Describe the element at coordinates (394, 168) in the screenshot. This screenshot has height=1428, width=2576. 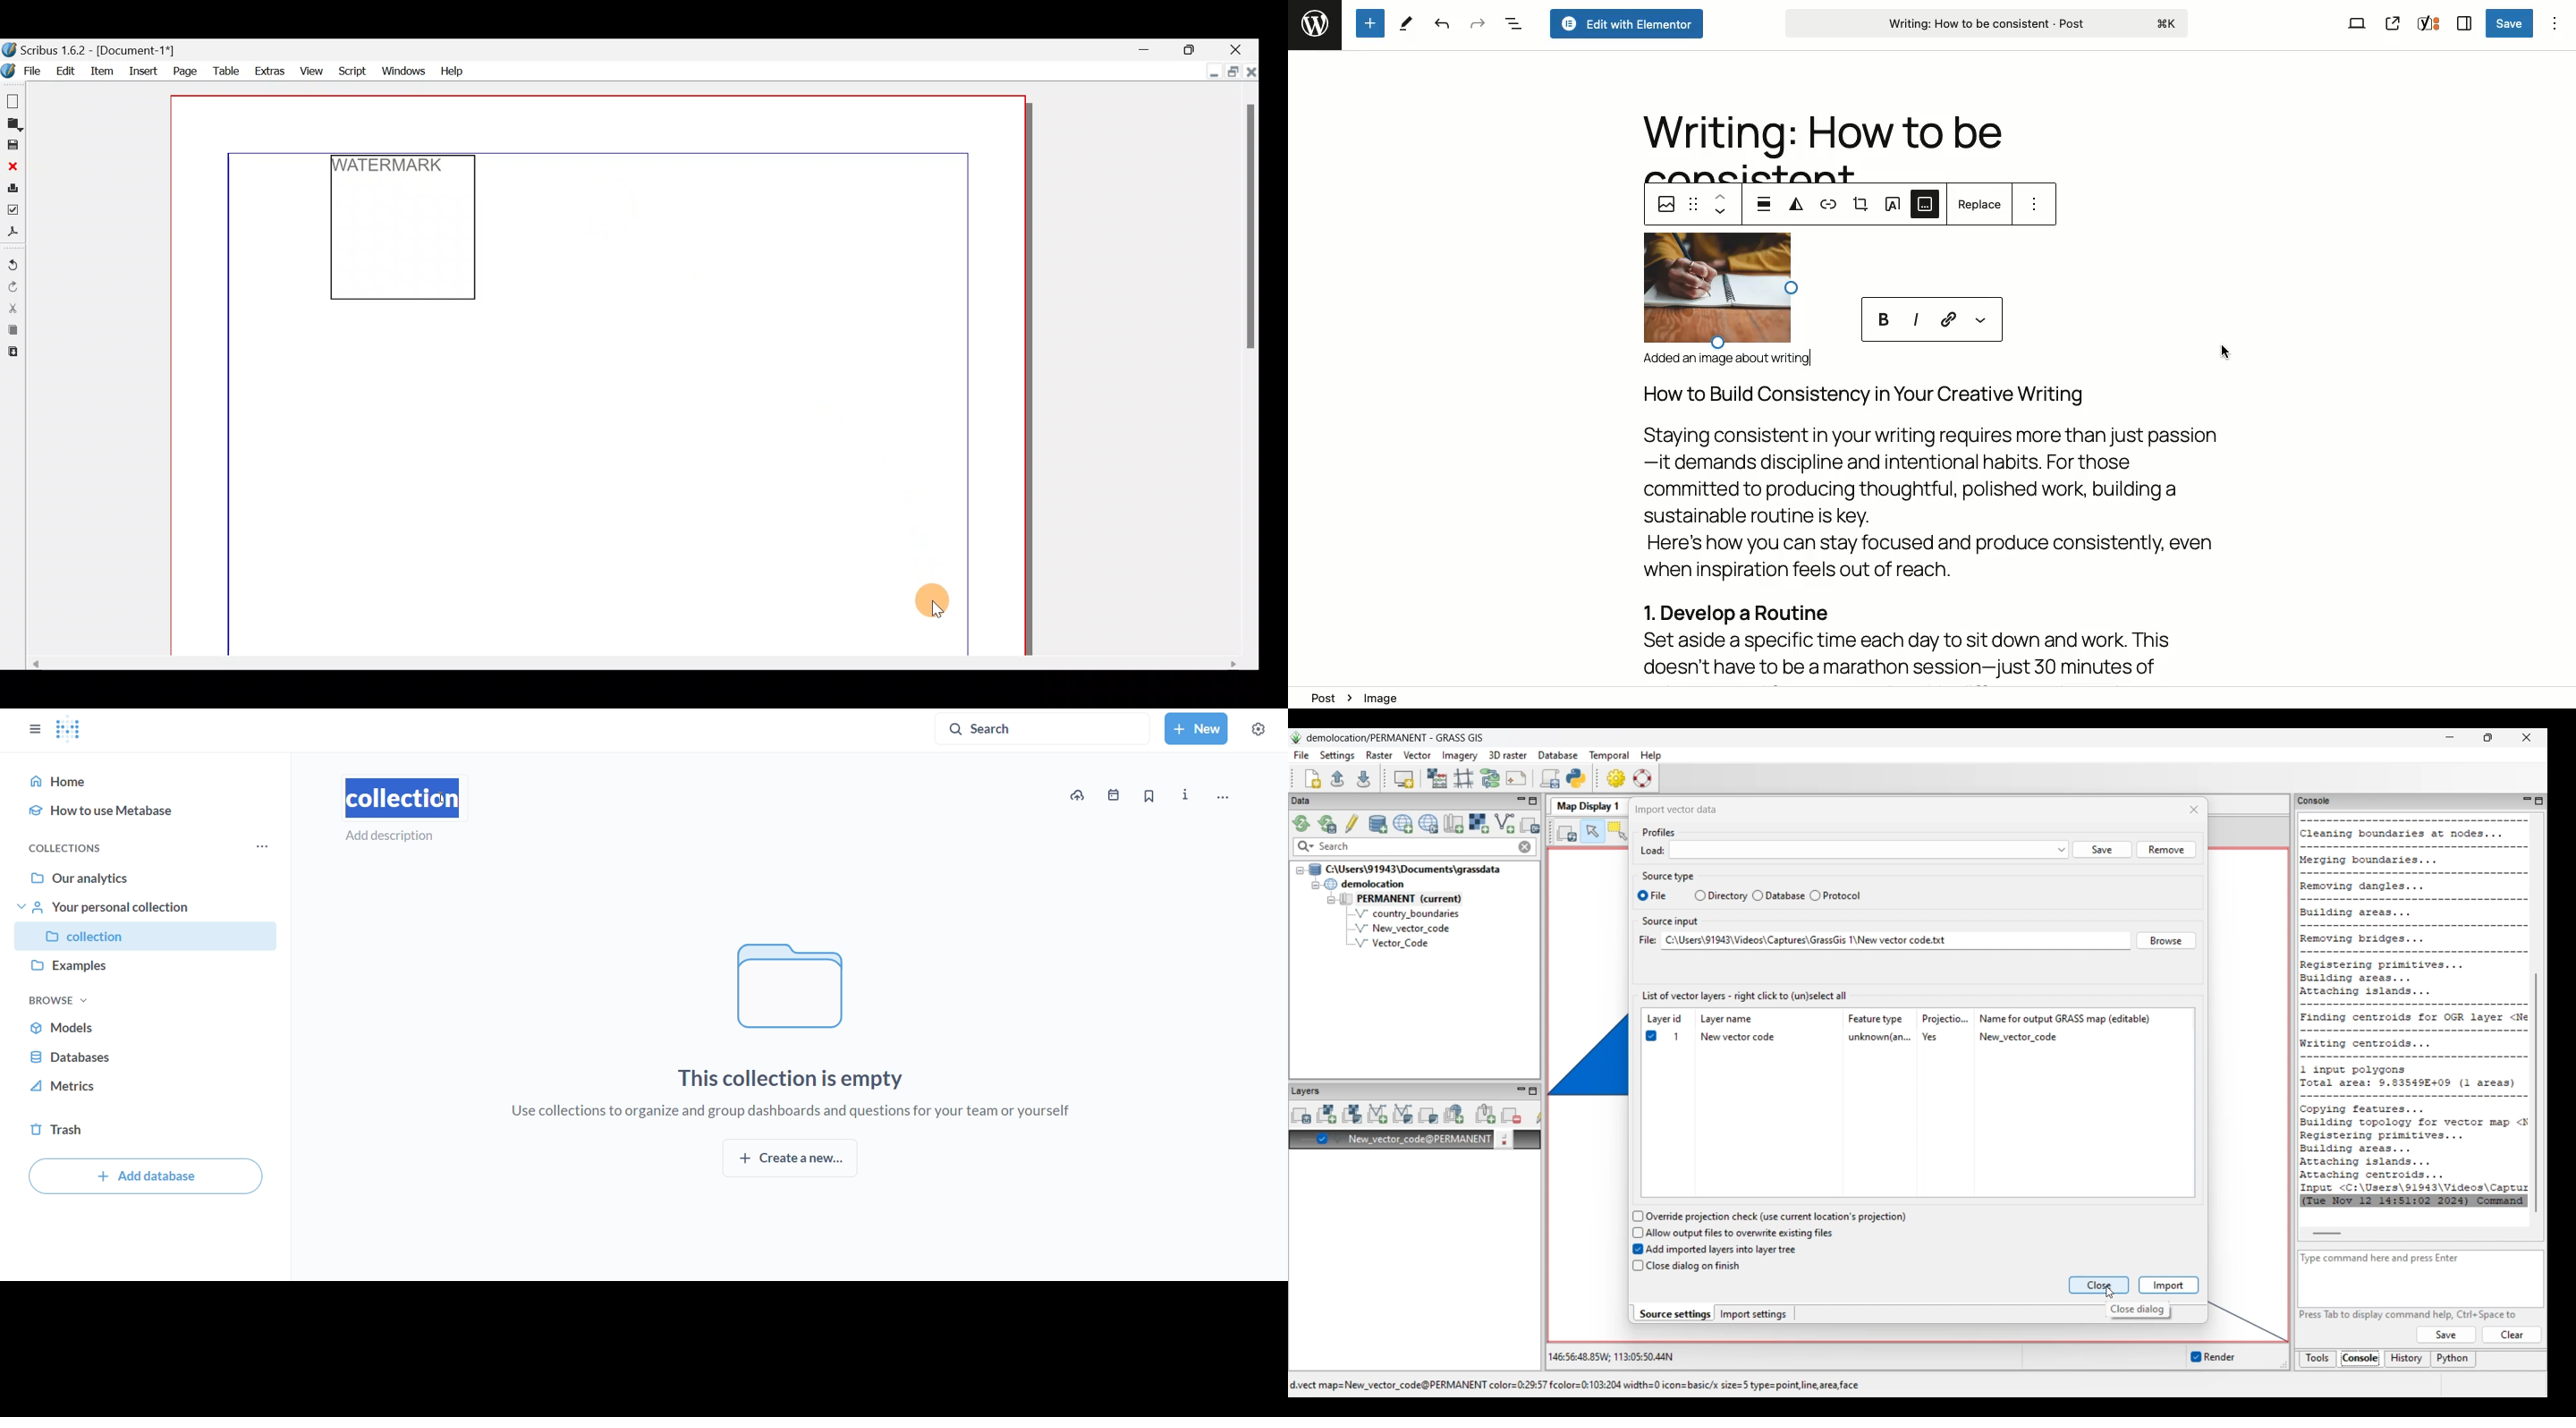
I see `Watermark` at that location.